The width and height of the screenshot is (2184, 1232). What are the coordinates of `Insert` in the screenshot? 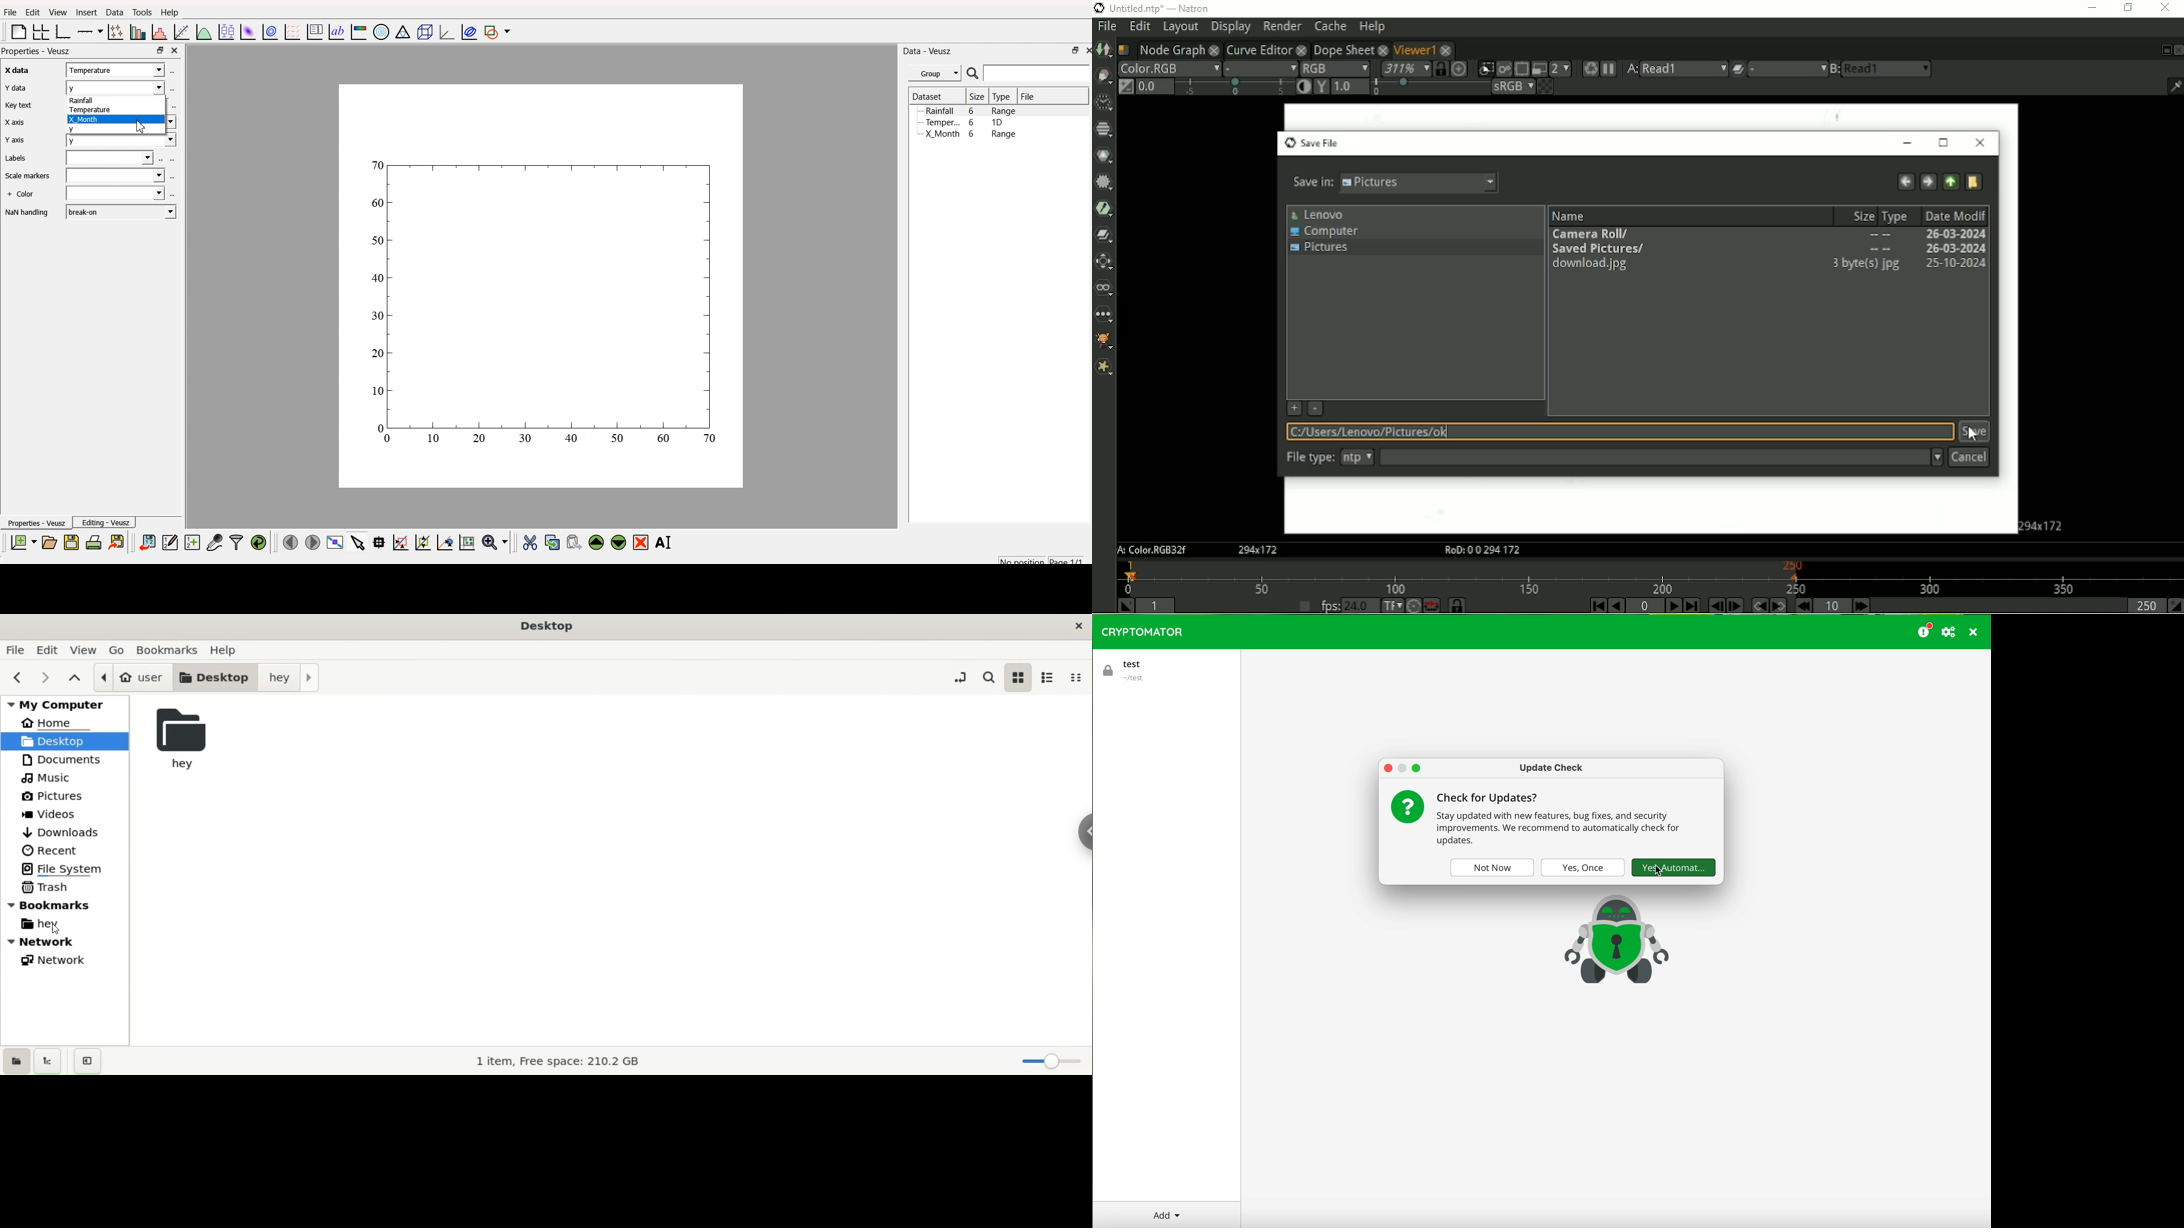 It's located at (86, 13).